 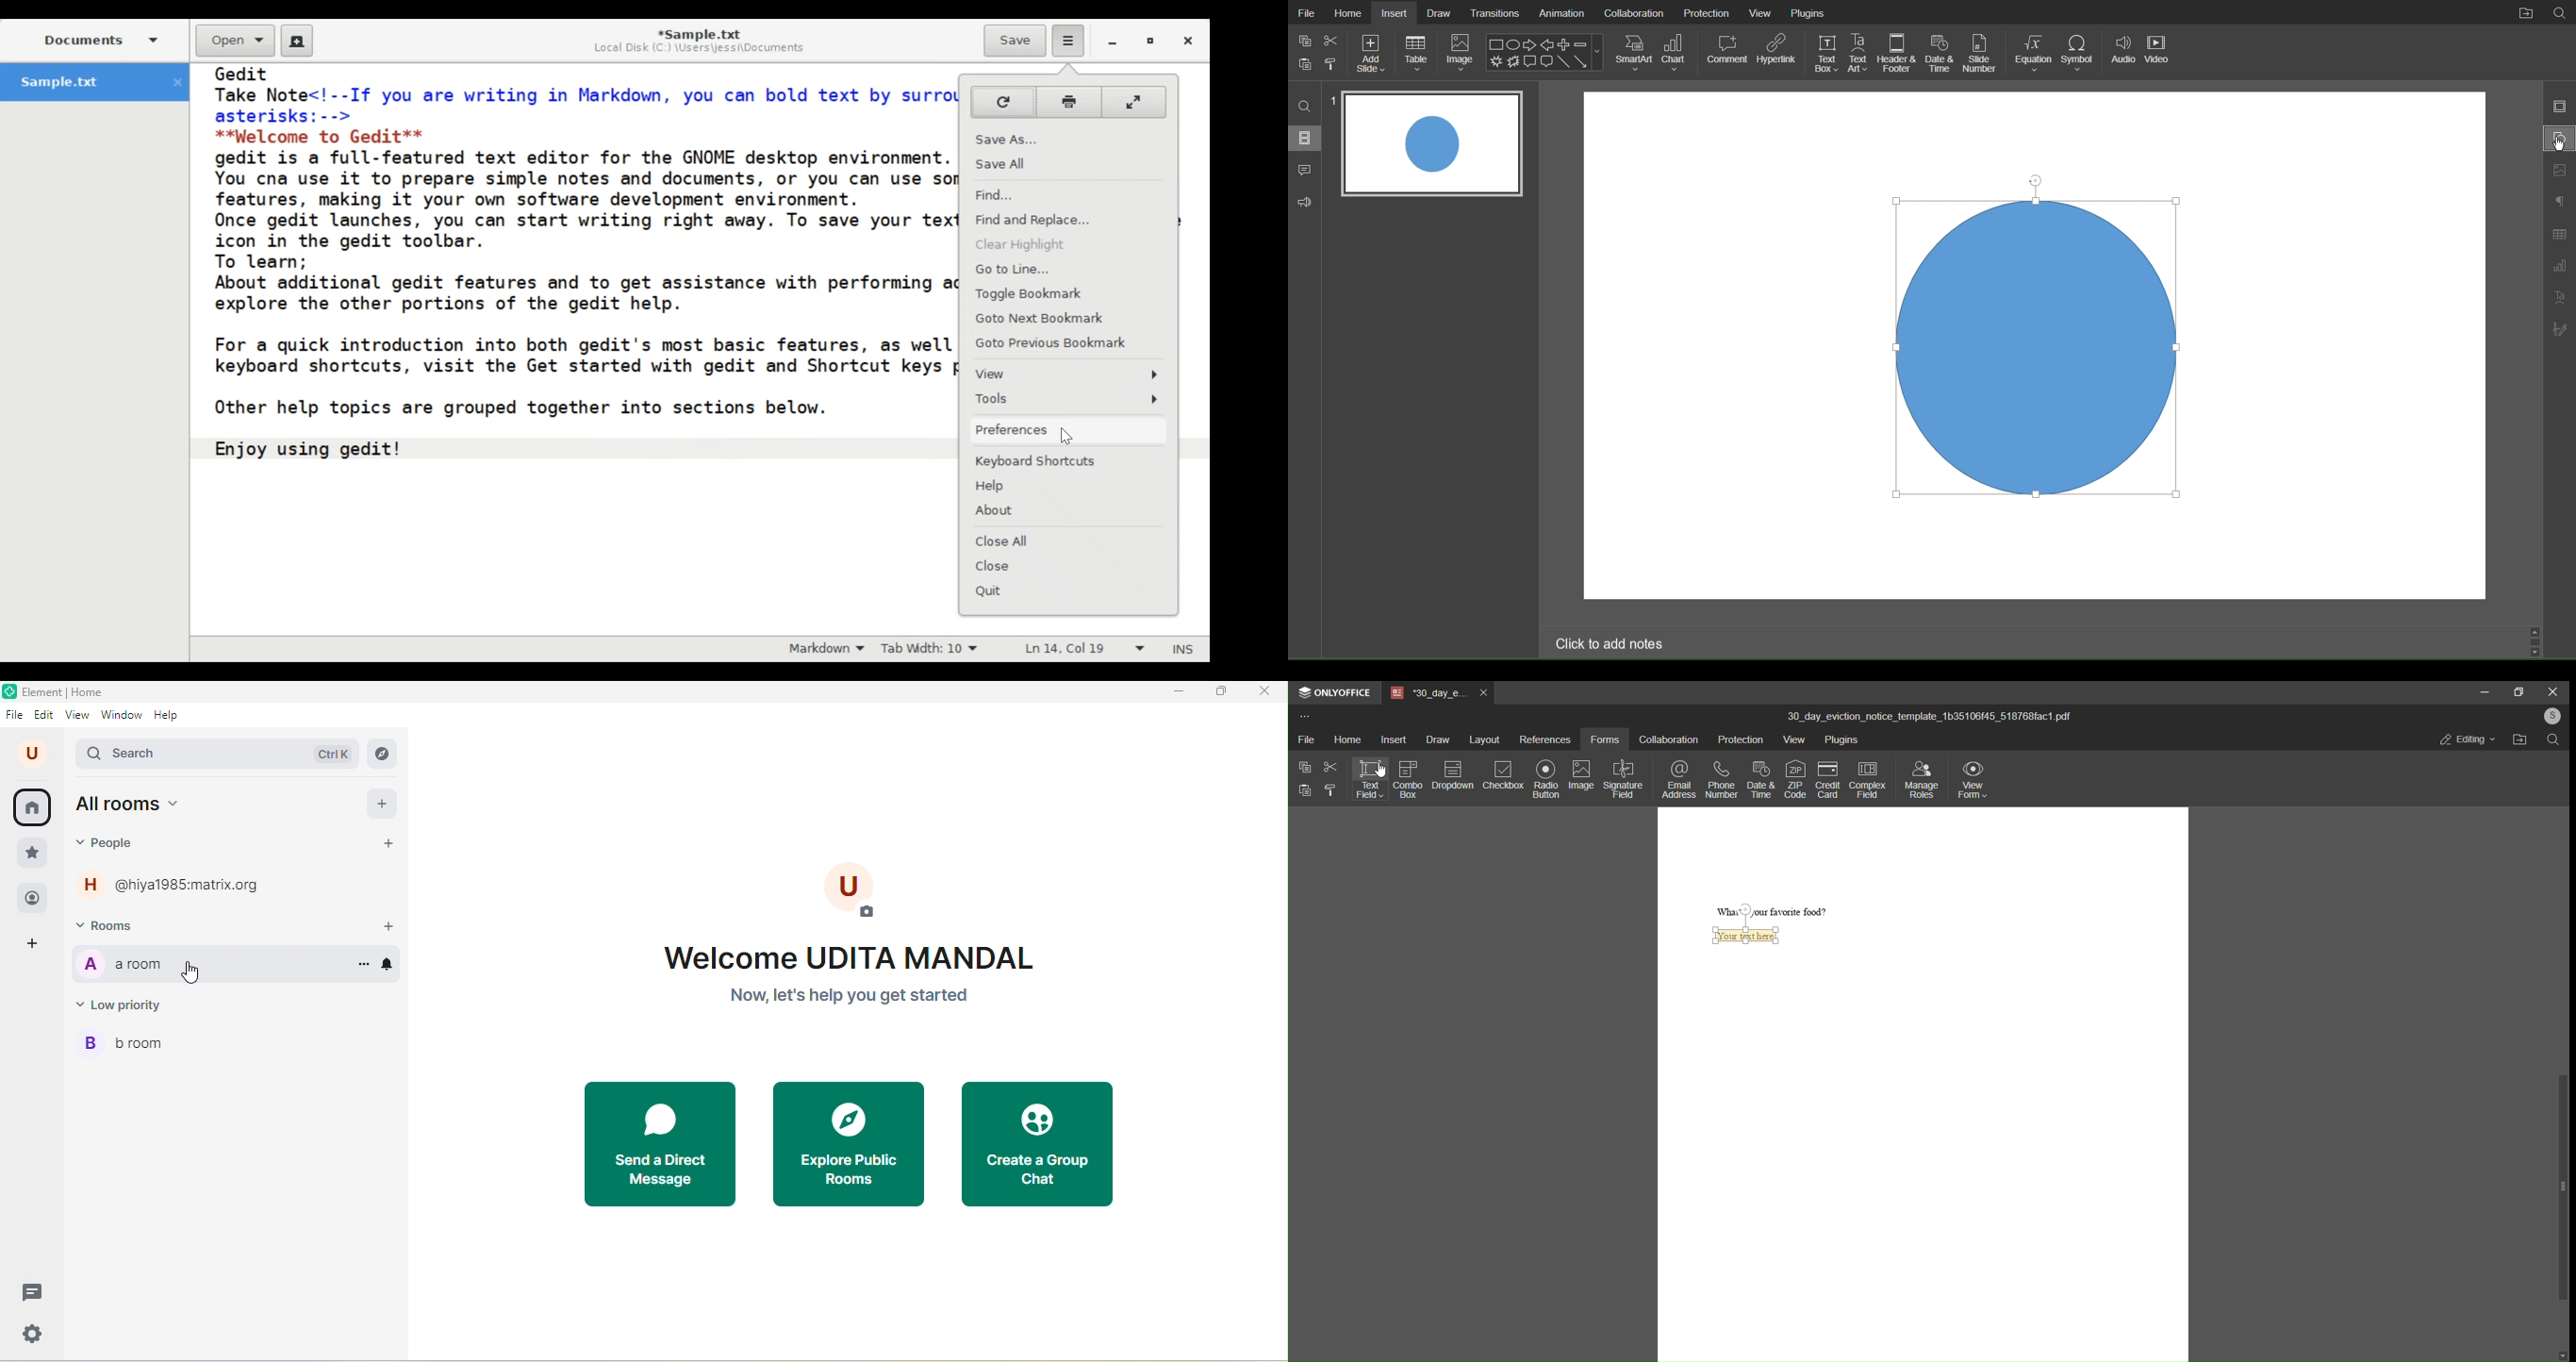 I want to click on b room, so click(x=237, y=1044).